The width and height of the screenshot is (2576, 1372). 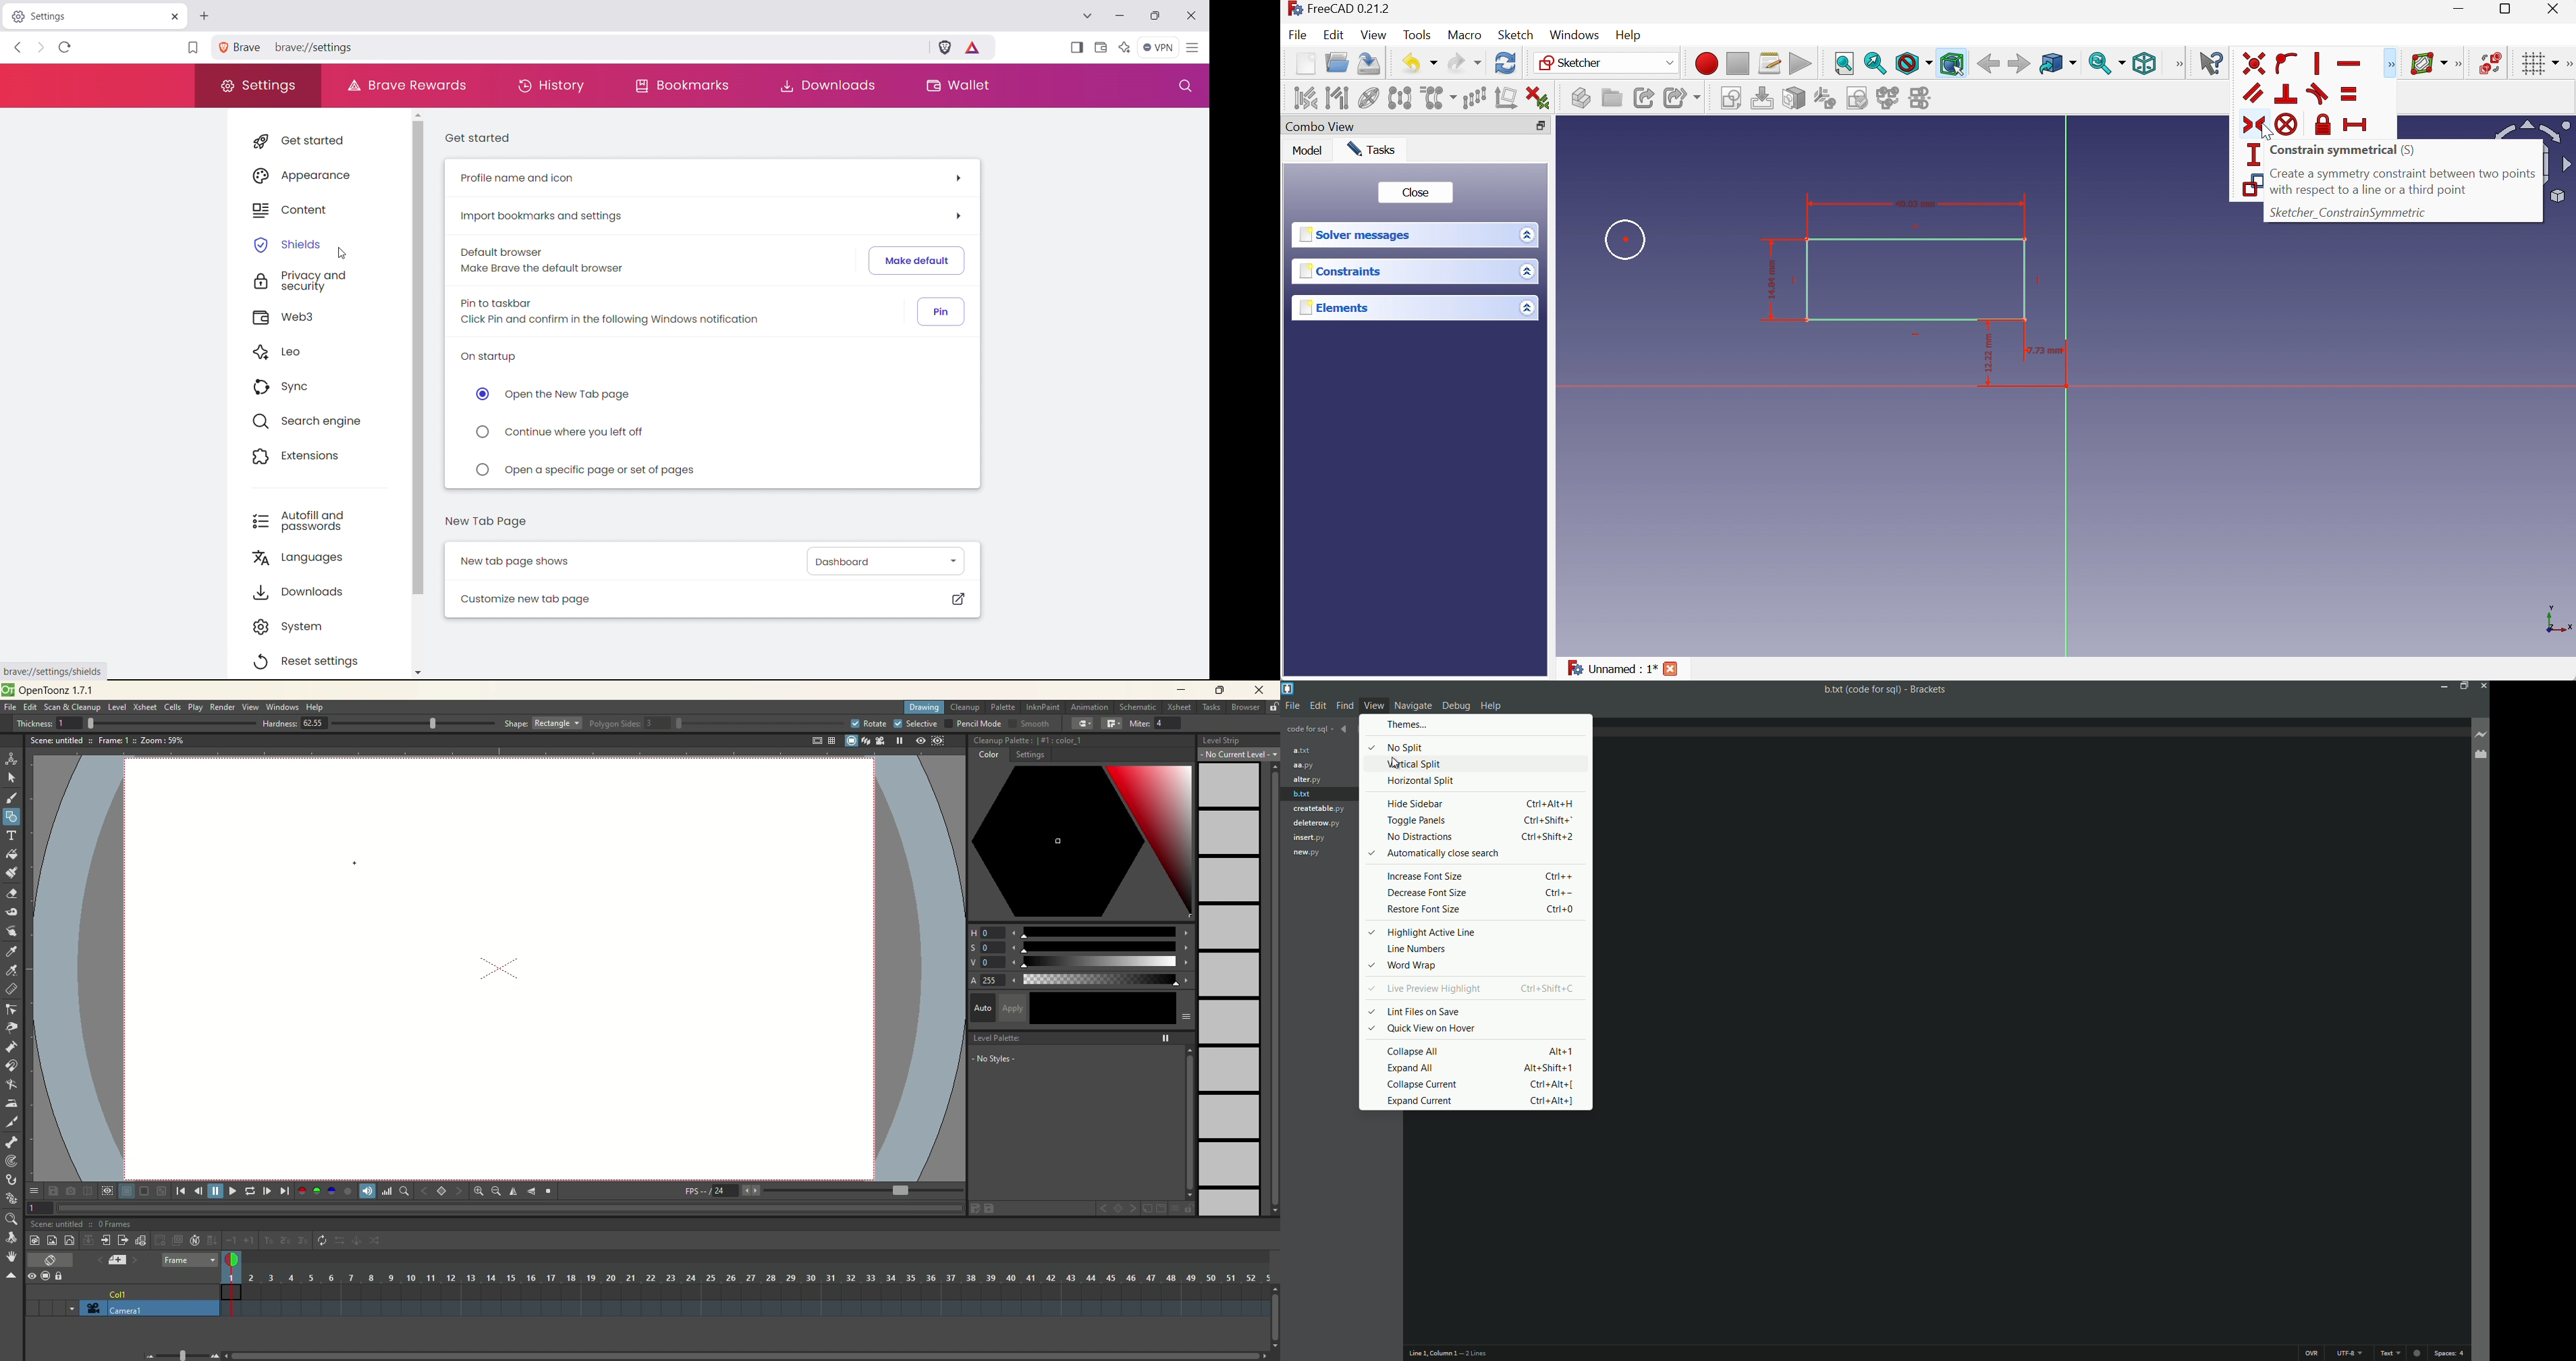 What do you see at coordinates (2058, 64) in the screenshot?
I see `Go to linked object` at bounding box center [2058, 64].